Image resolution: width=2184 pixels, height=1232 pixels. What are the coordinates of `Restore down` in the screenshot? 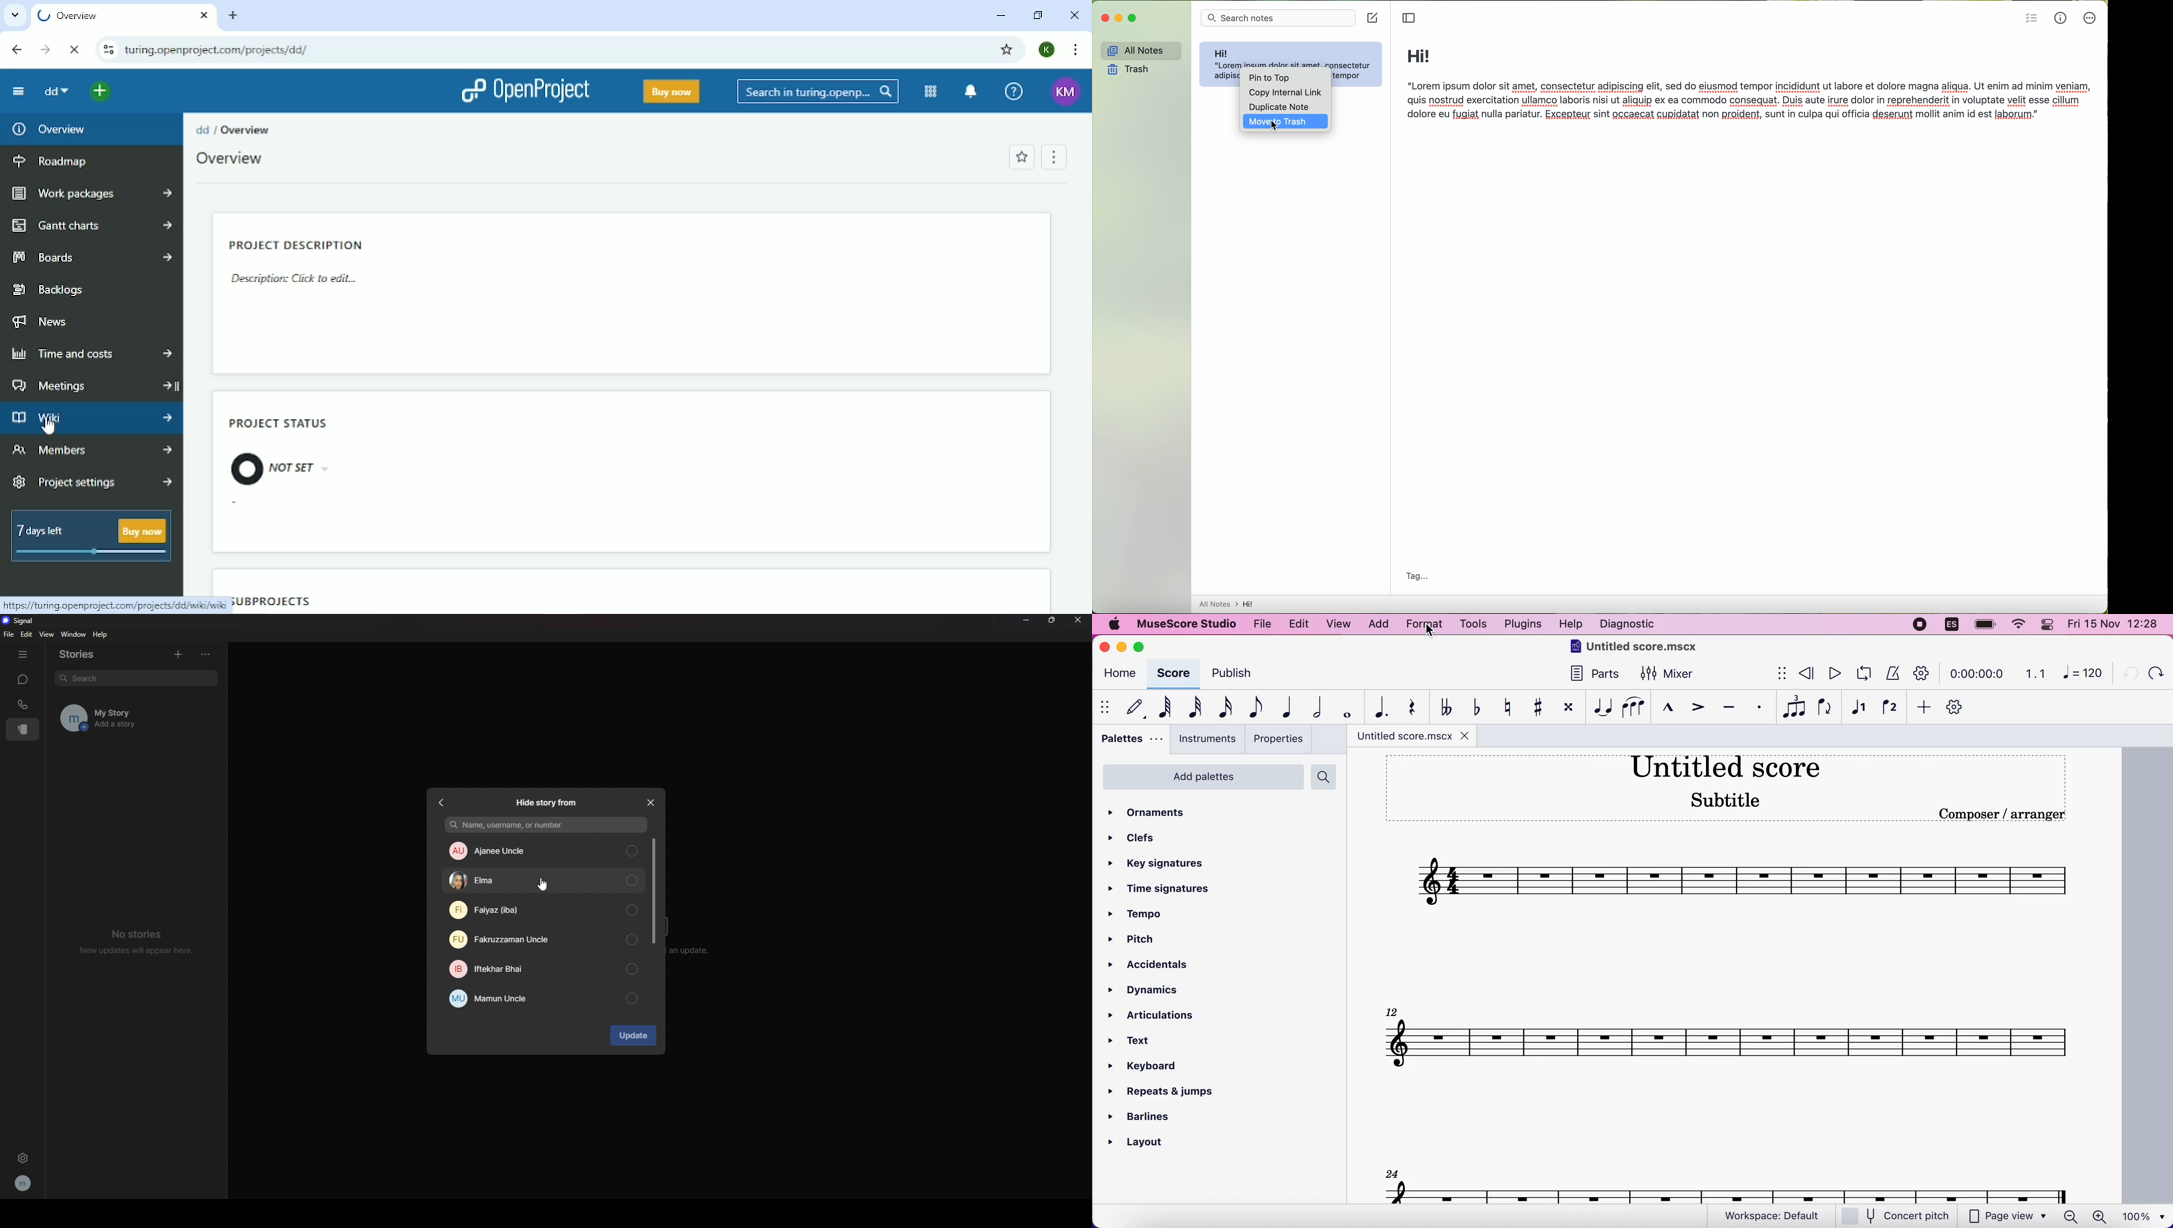 It's located at (1037, 15).